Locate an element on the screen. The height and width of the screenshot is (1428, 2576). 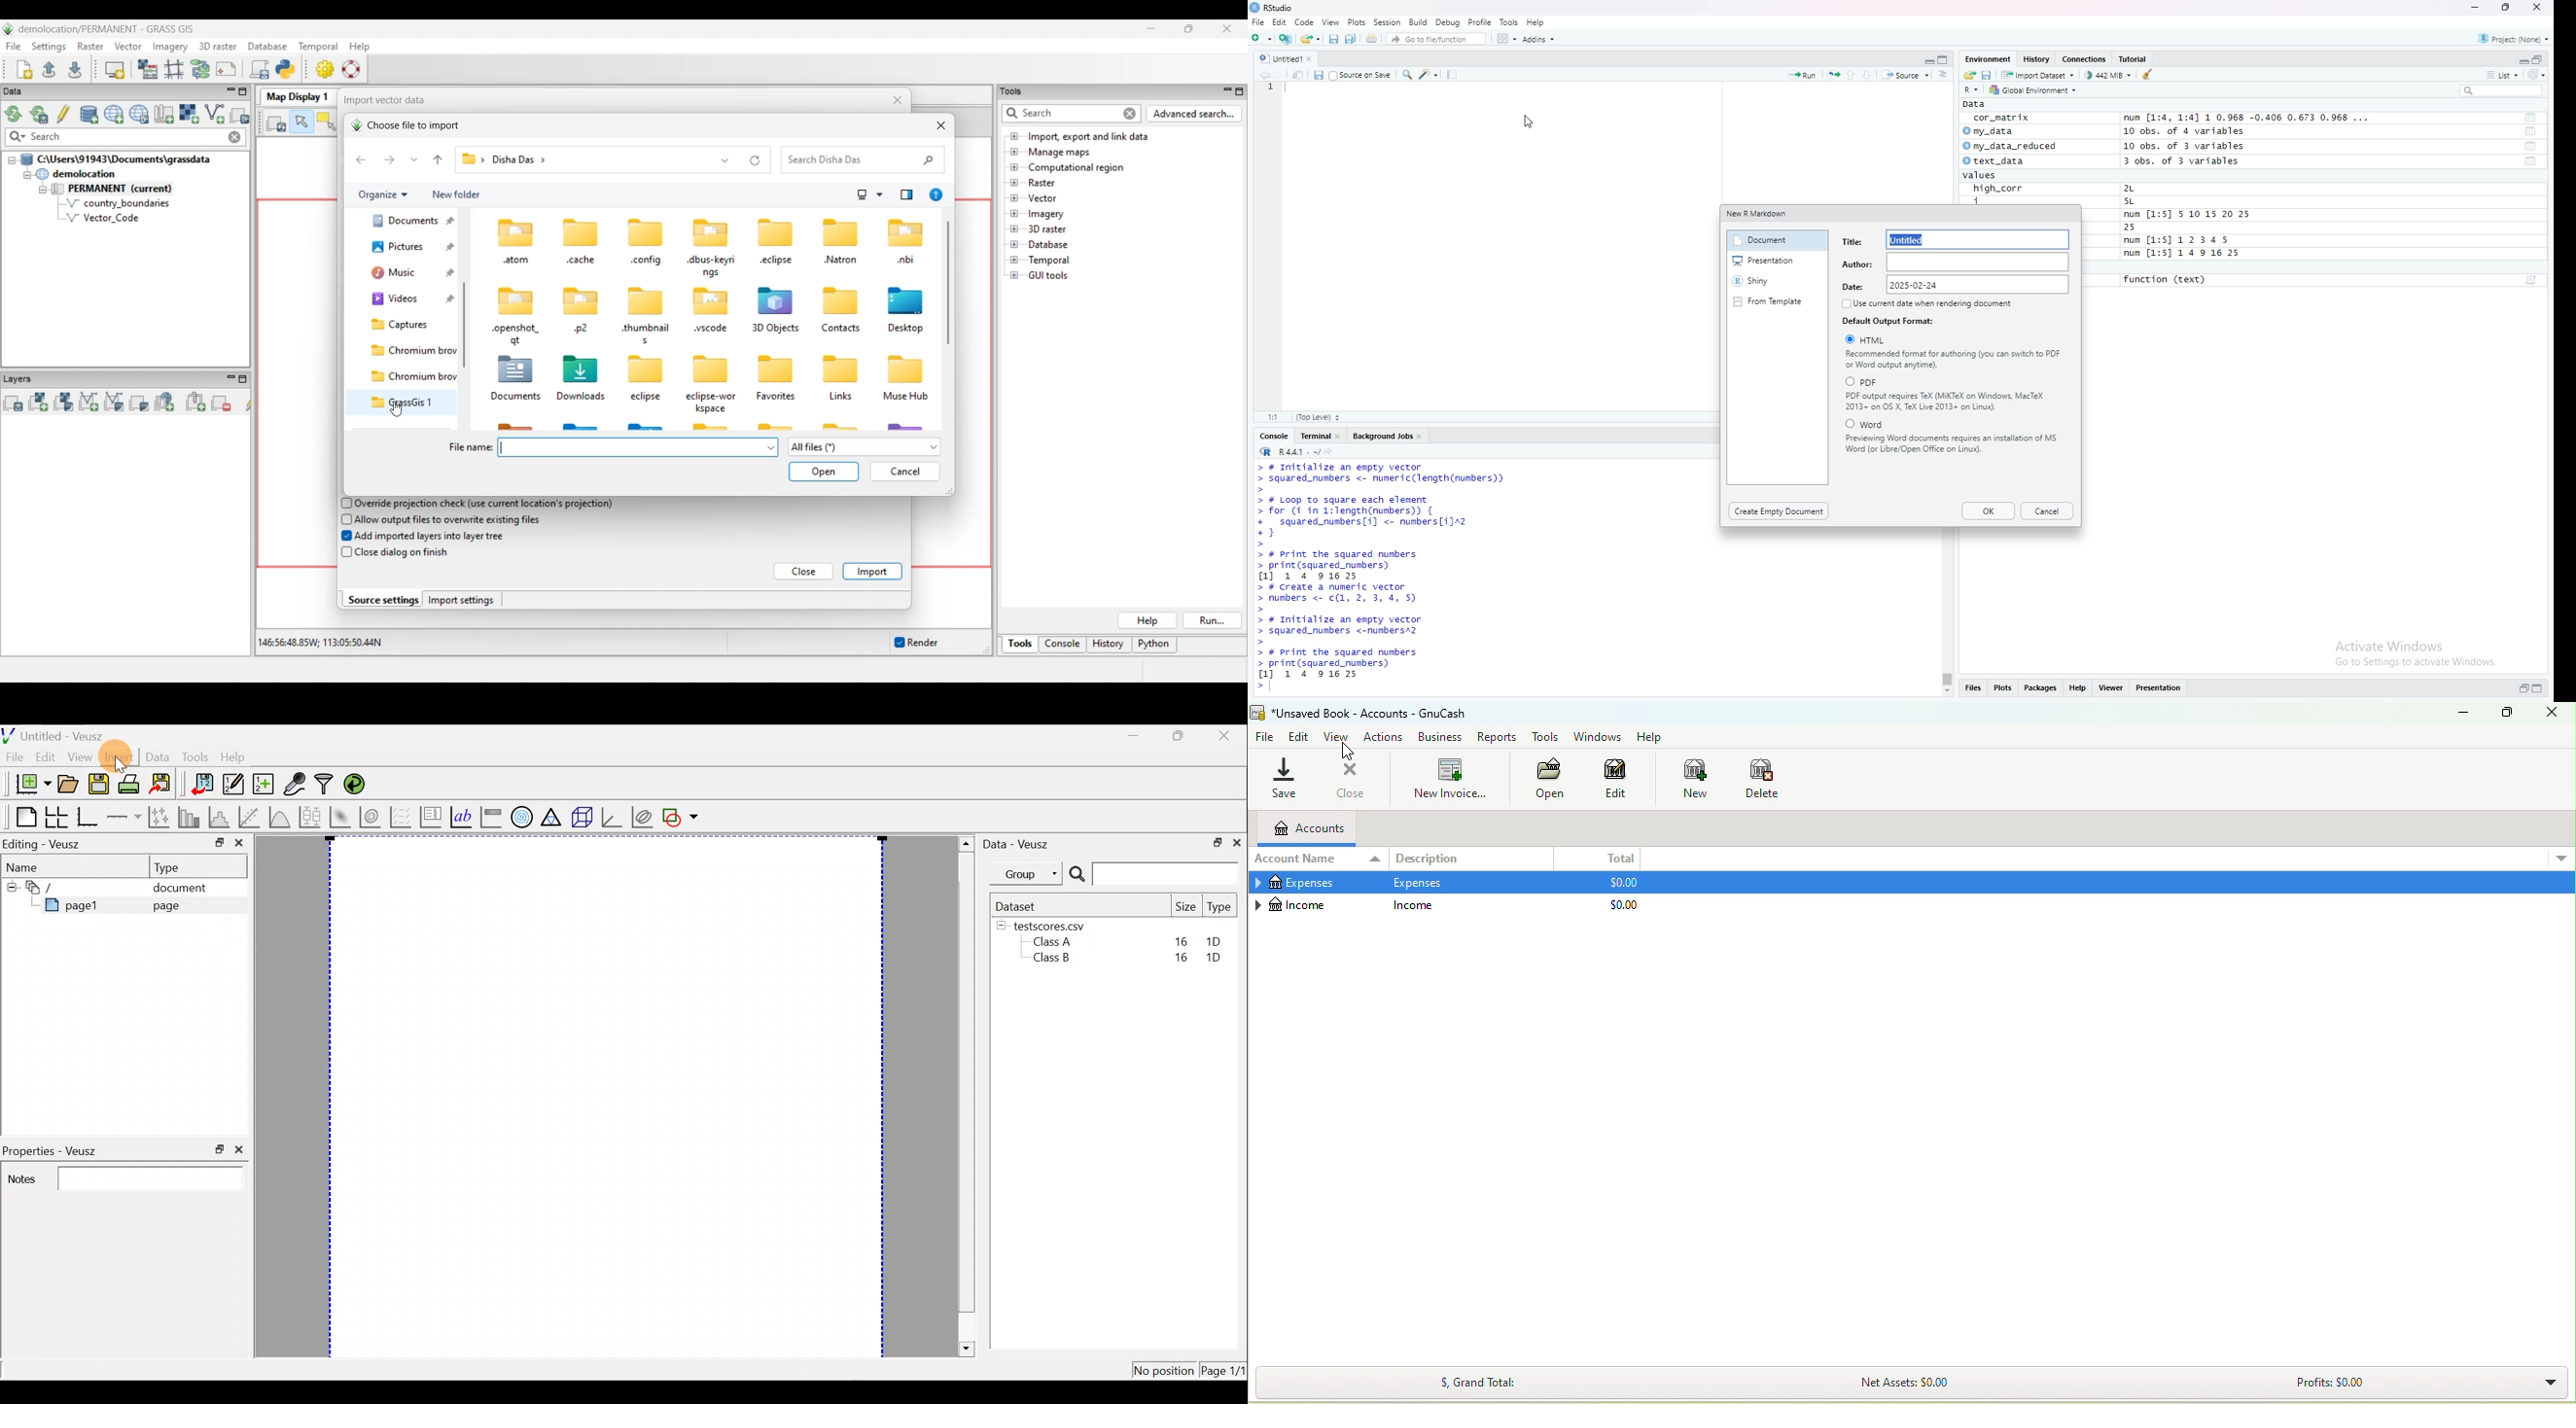
Recommended format for authoring (you can switch to PDF
or Word output anytime). is located at coordinates (1957, 360).